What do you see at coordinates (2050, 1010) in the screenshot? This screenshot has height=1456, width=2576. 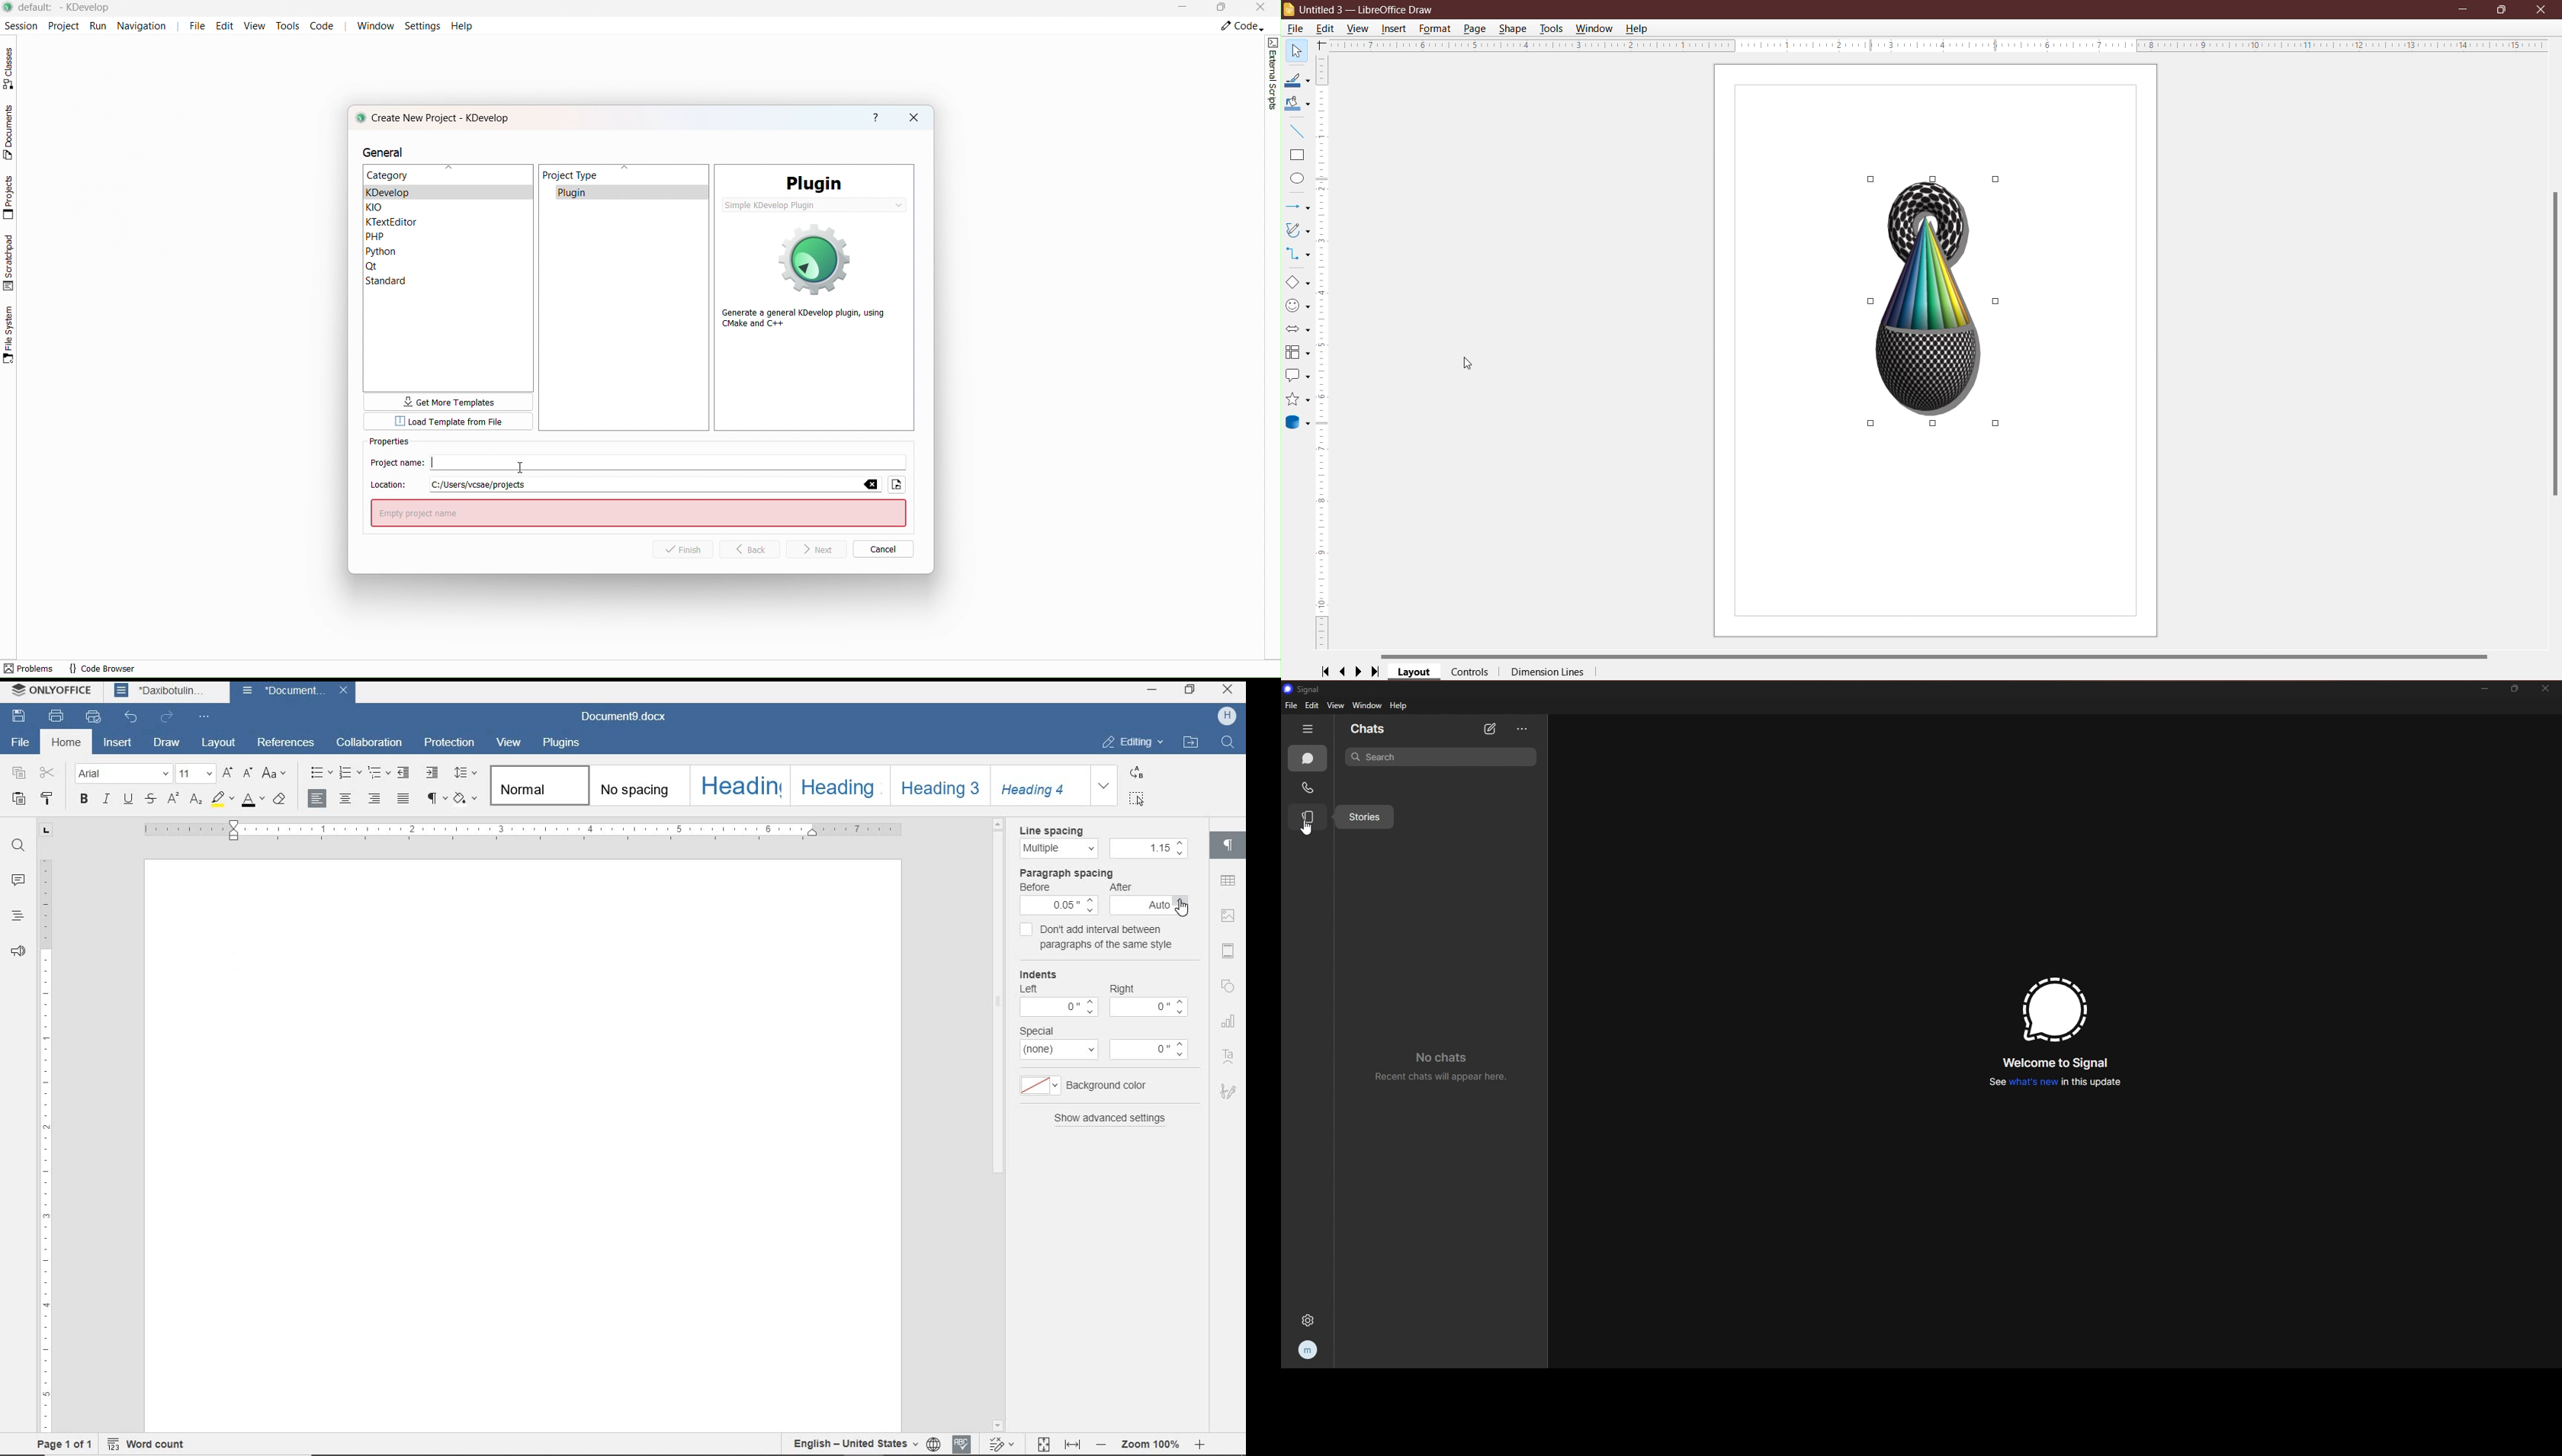 I see `signal logo` at bounding box center [2050, 1010].